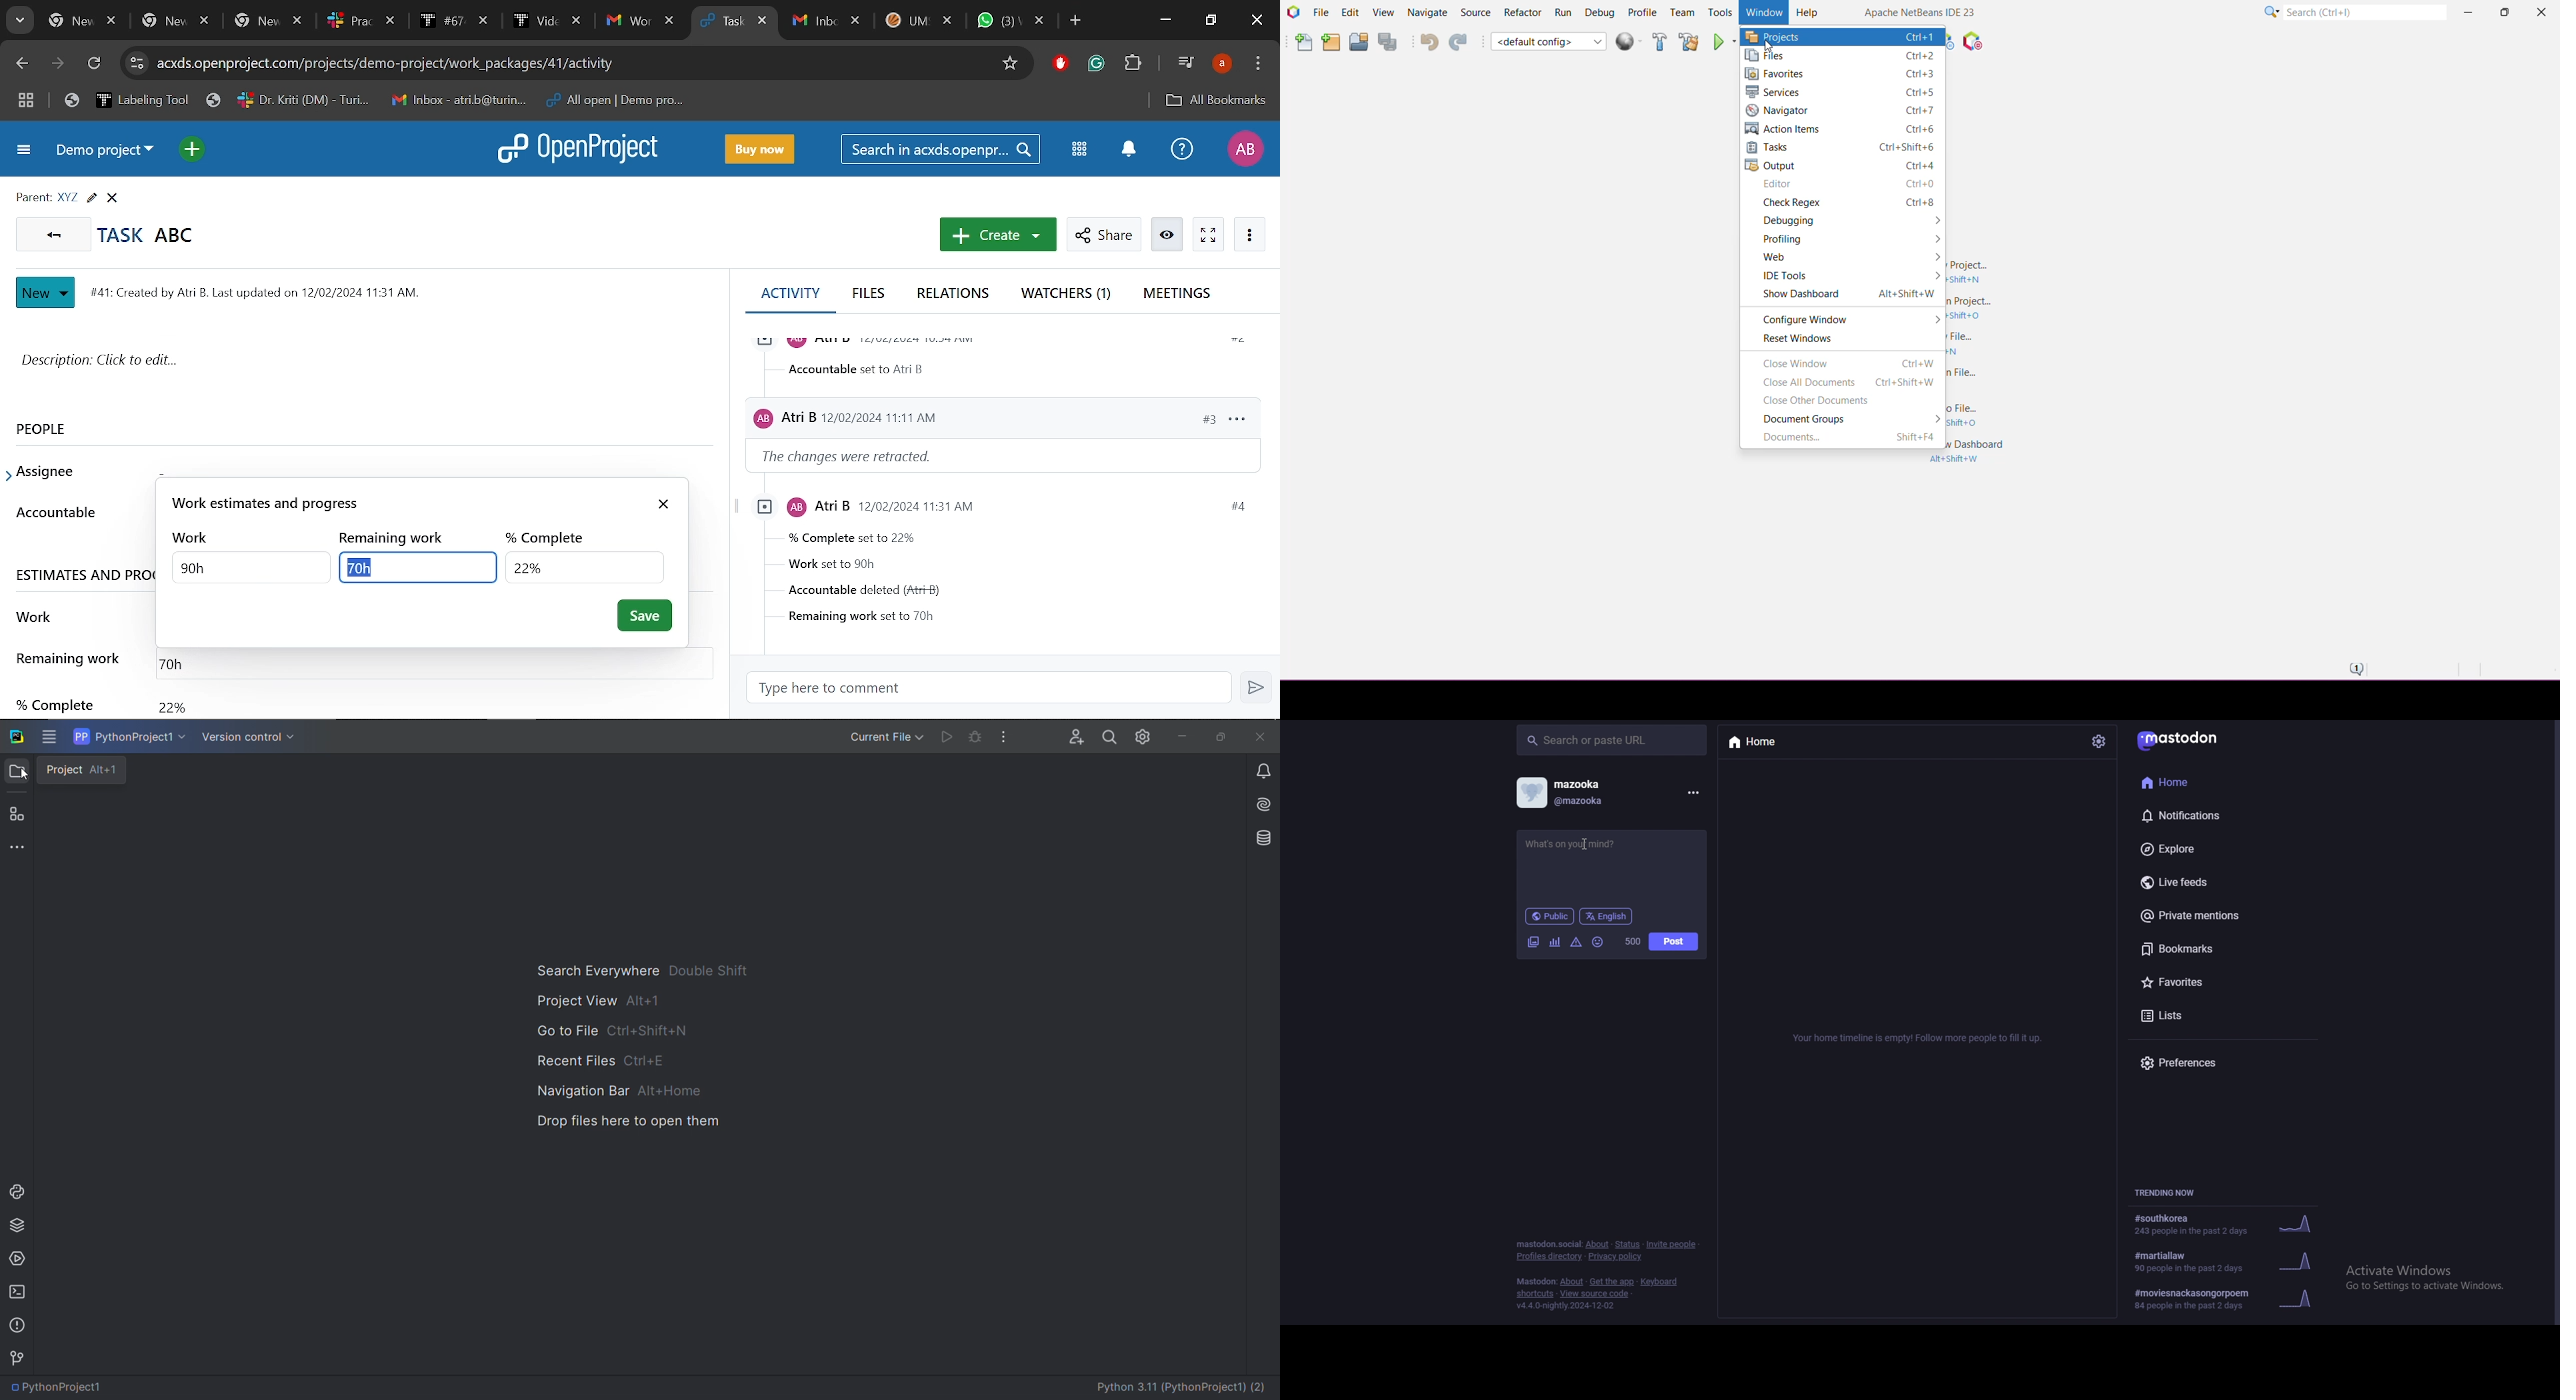  I want to click on Restore down, so click(1212, 22).